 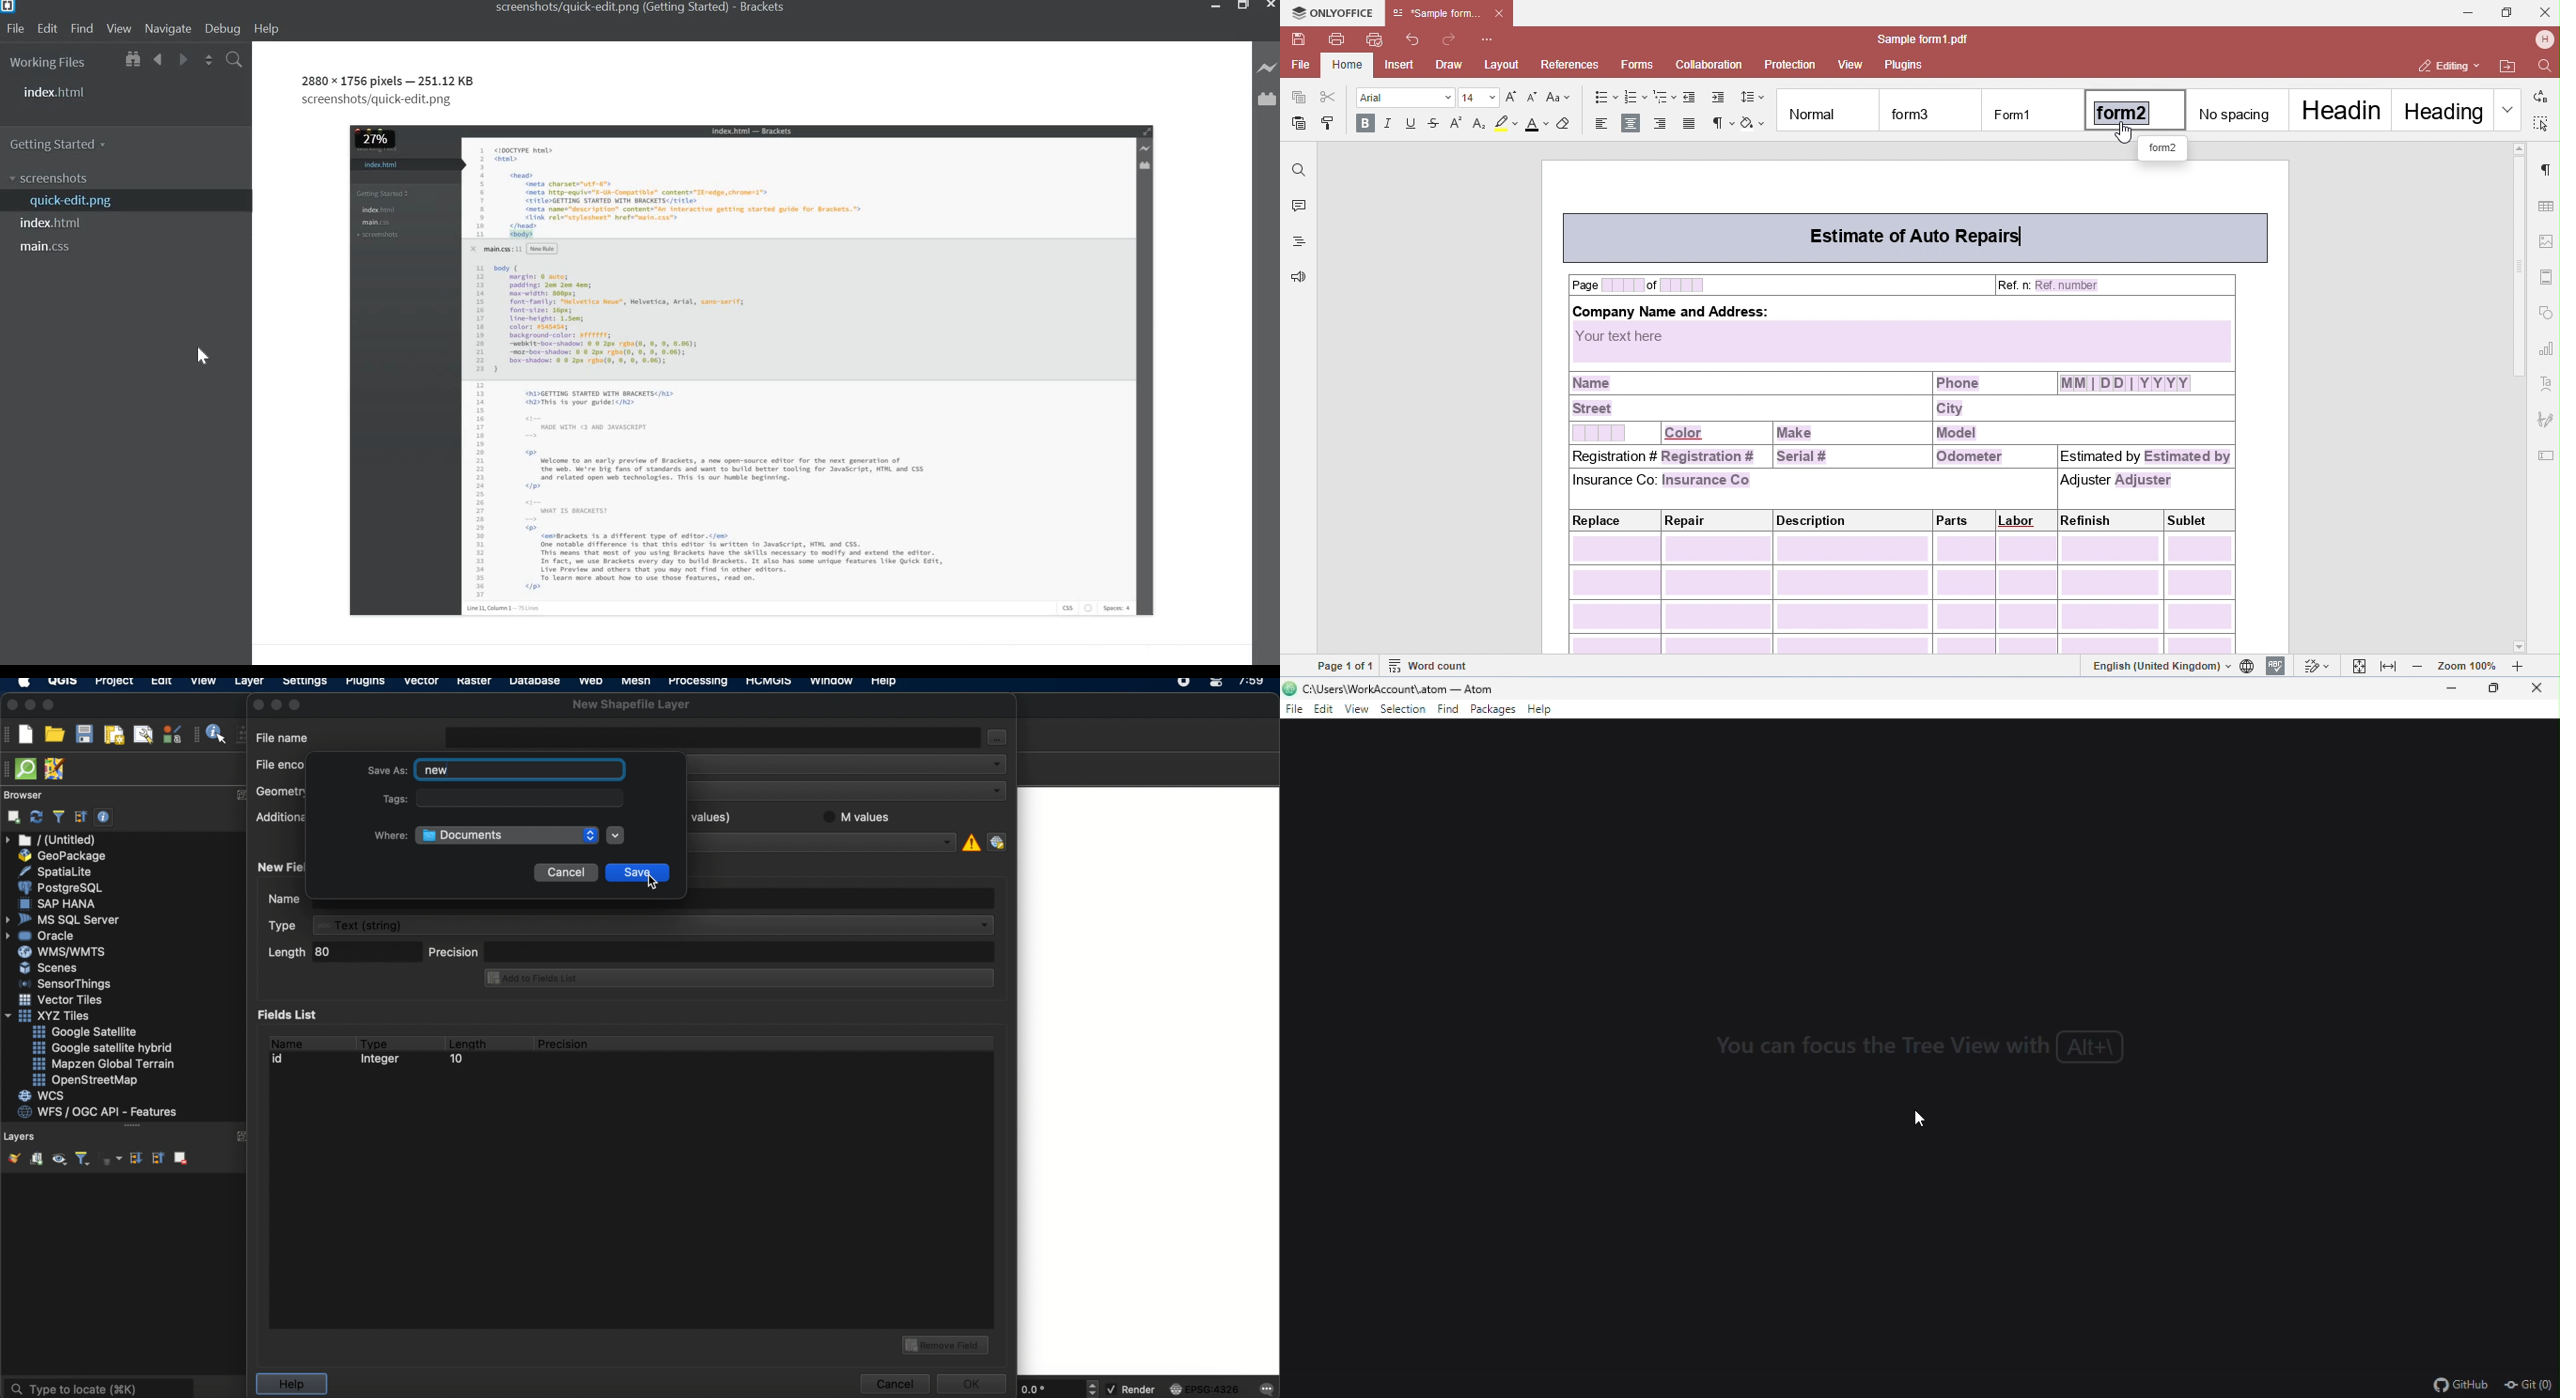 I want to click on quick-edit.png, so click(x=67, y=201).